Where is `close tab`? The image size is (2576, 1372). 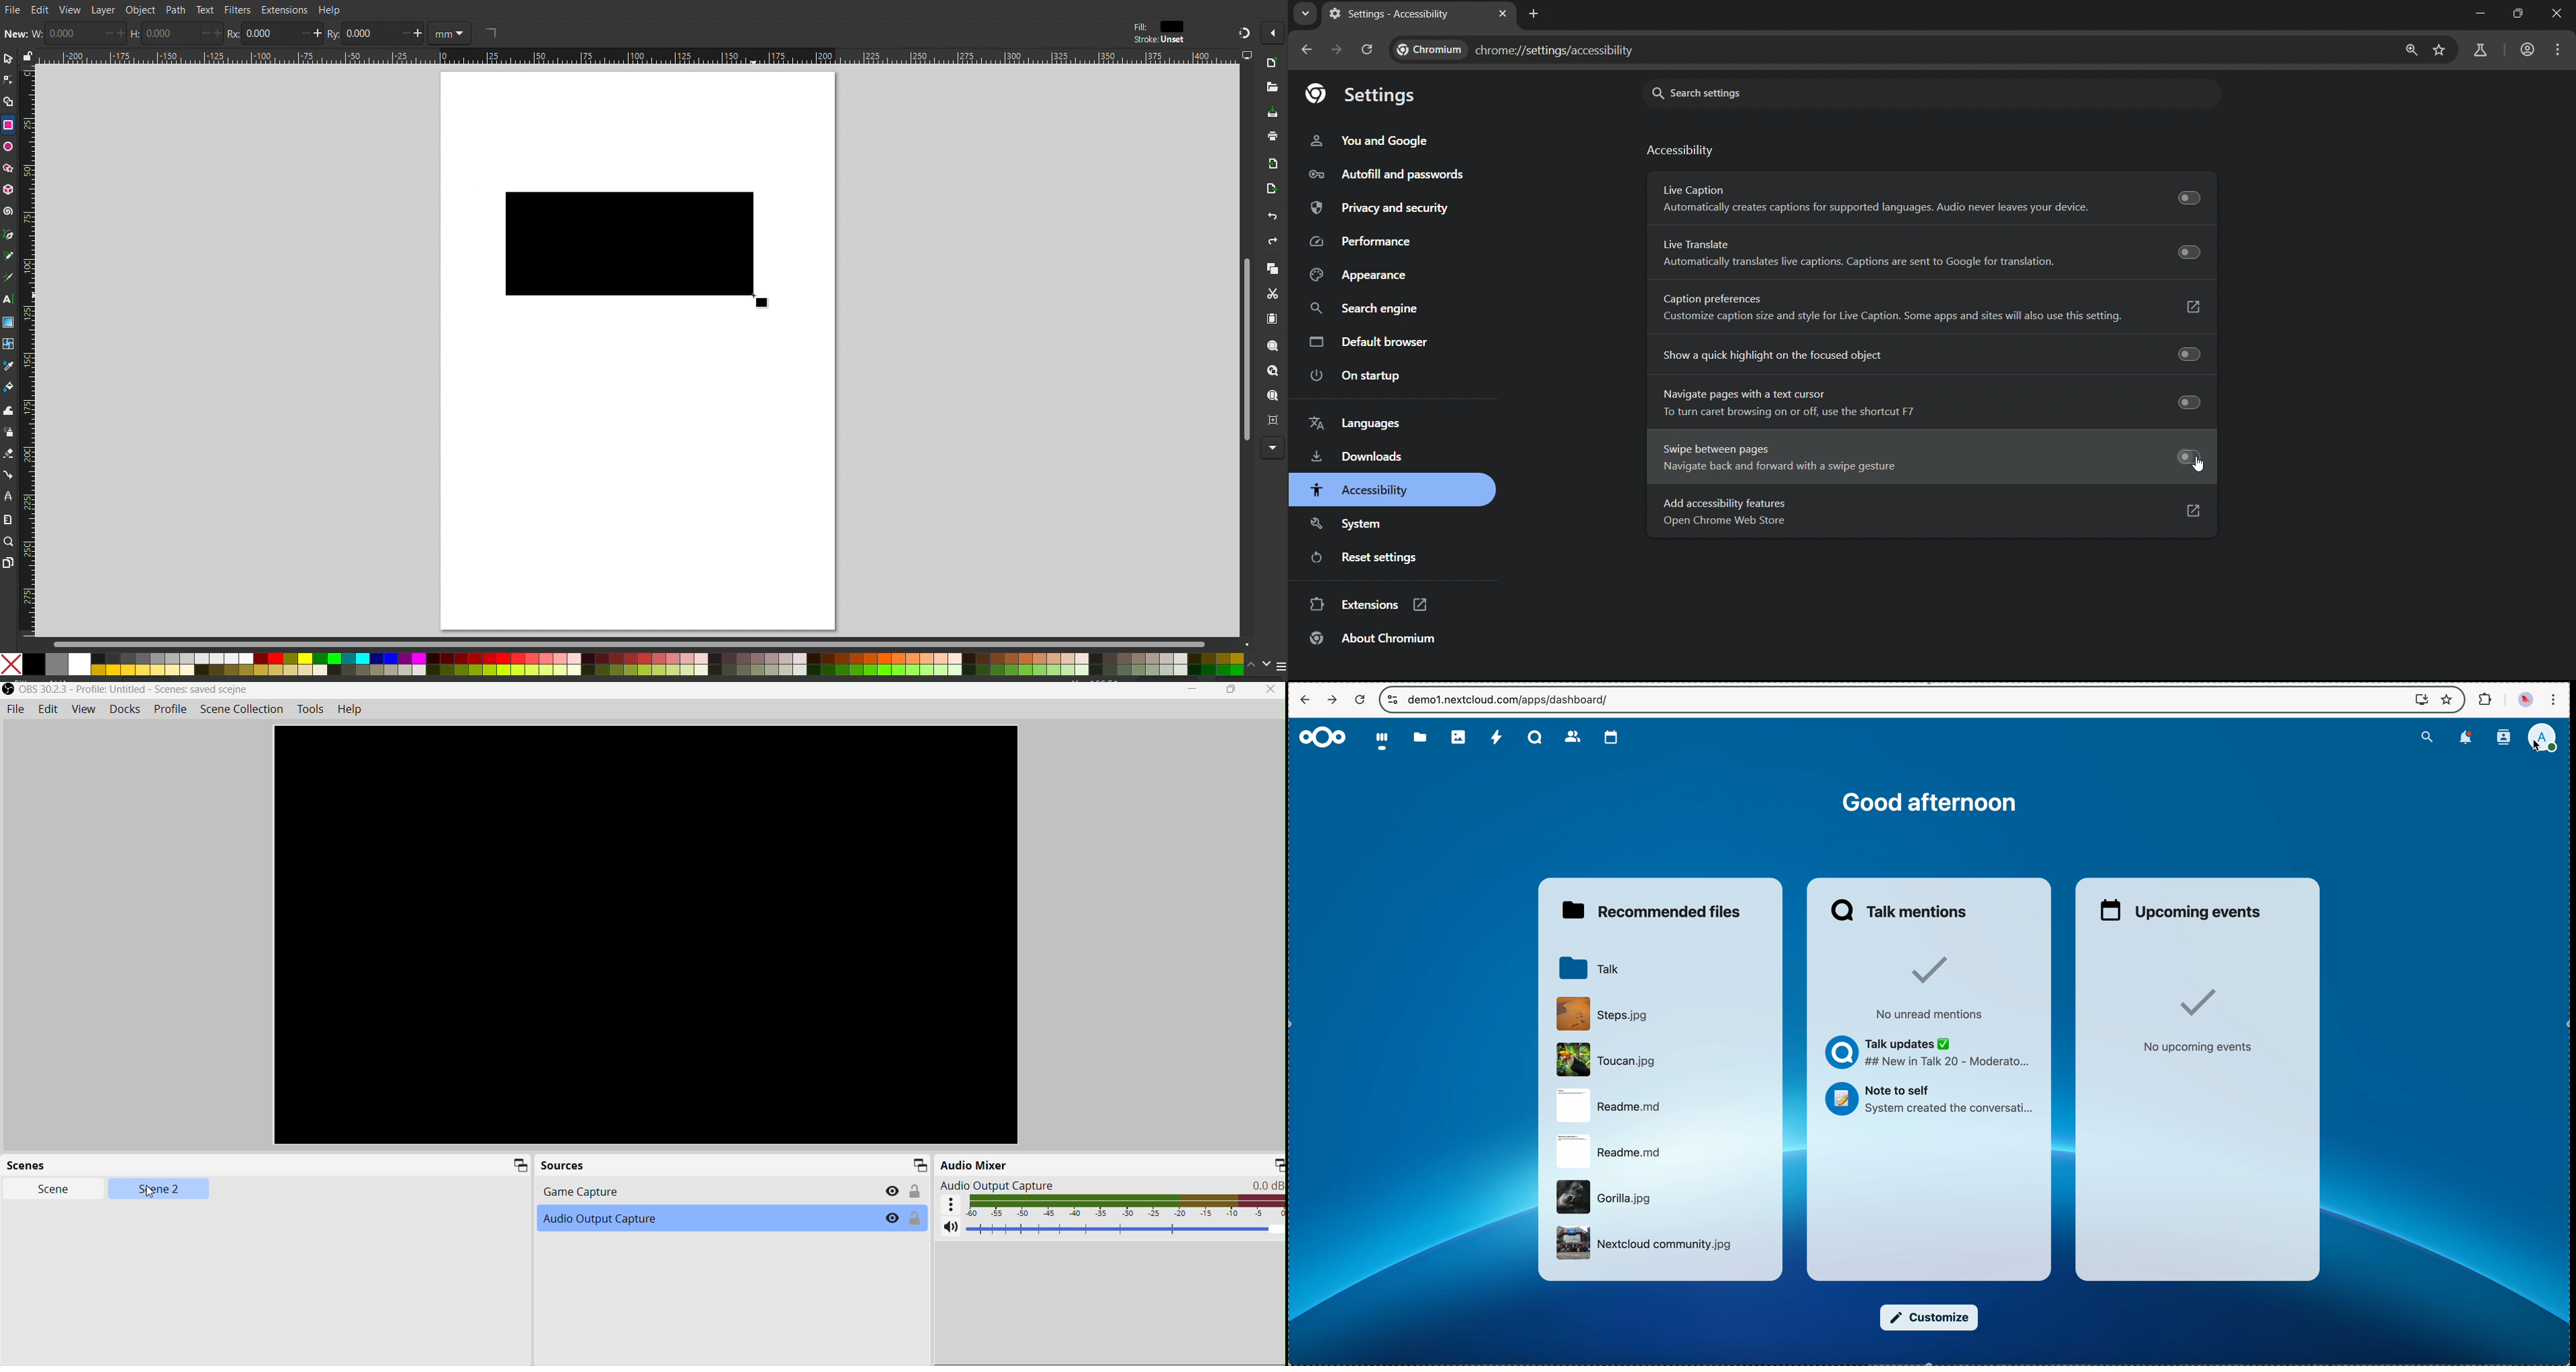
close tab is located at coordinates (1503, 13).